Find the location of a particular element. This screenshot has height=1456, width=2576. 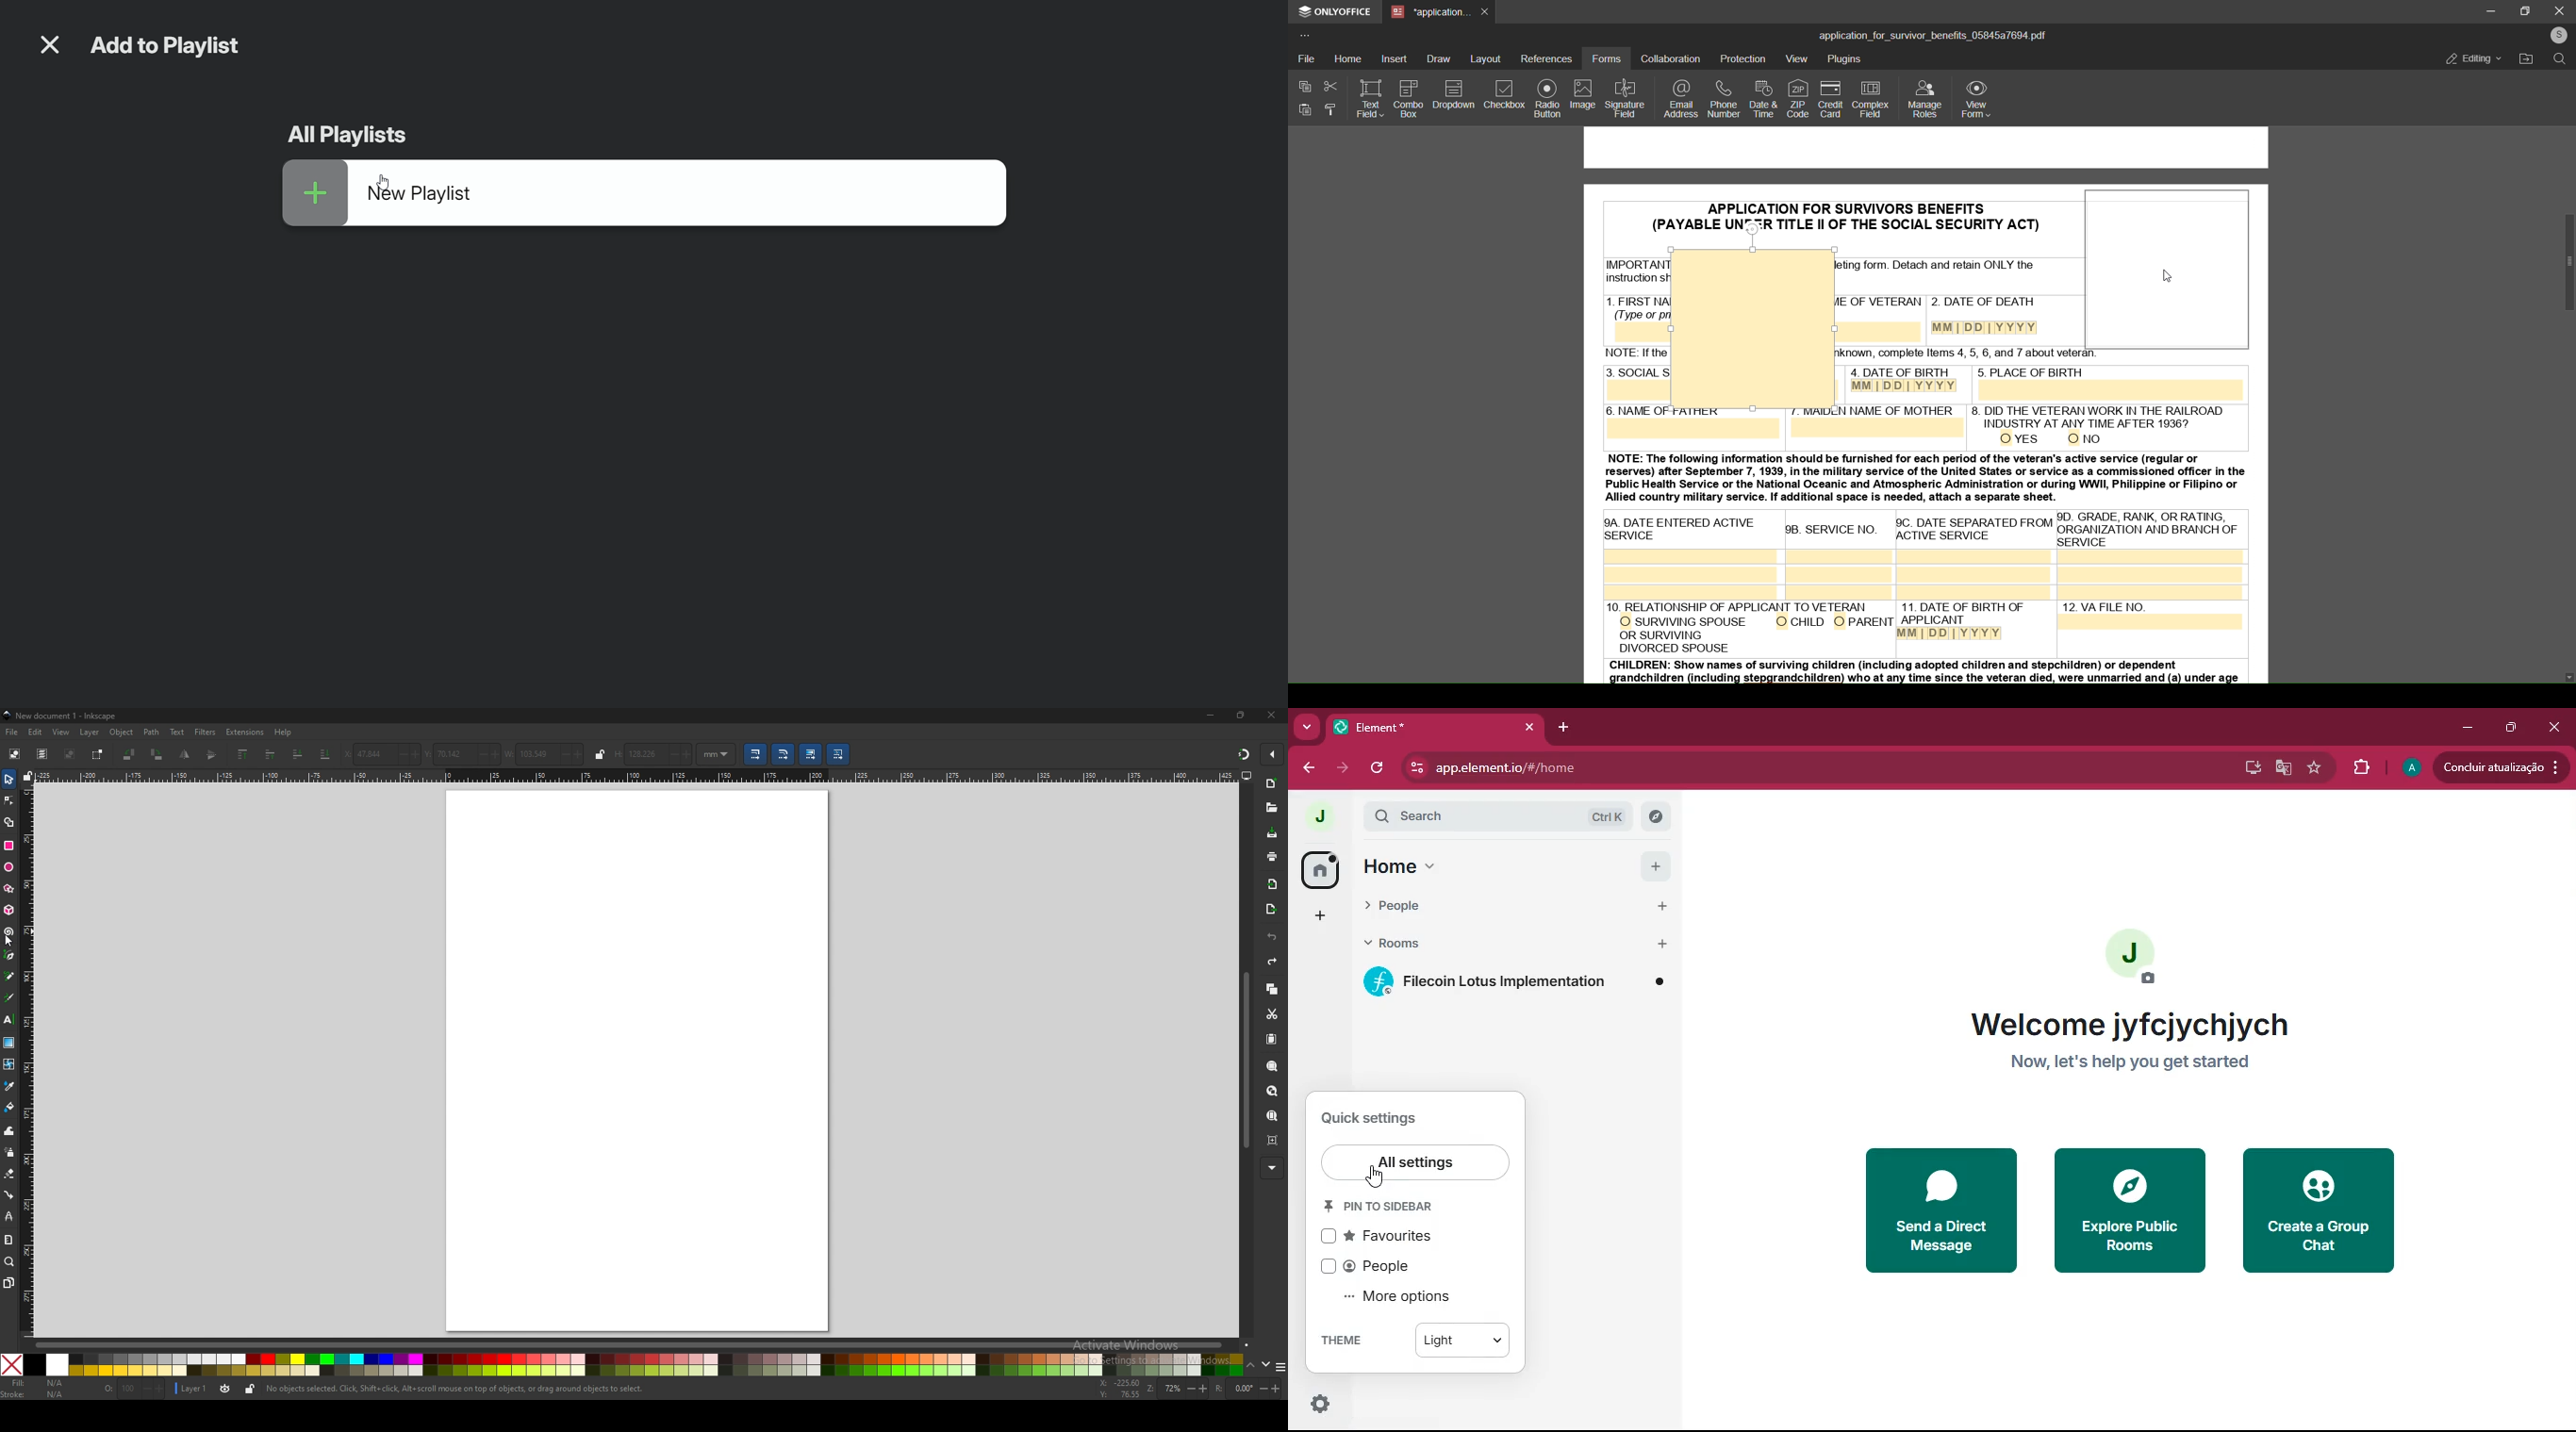

export is located at coordinates (1270, 909).